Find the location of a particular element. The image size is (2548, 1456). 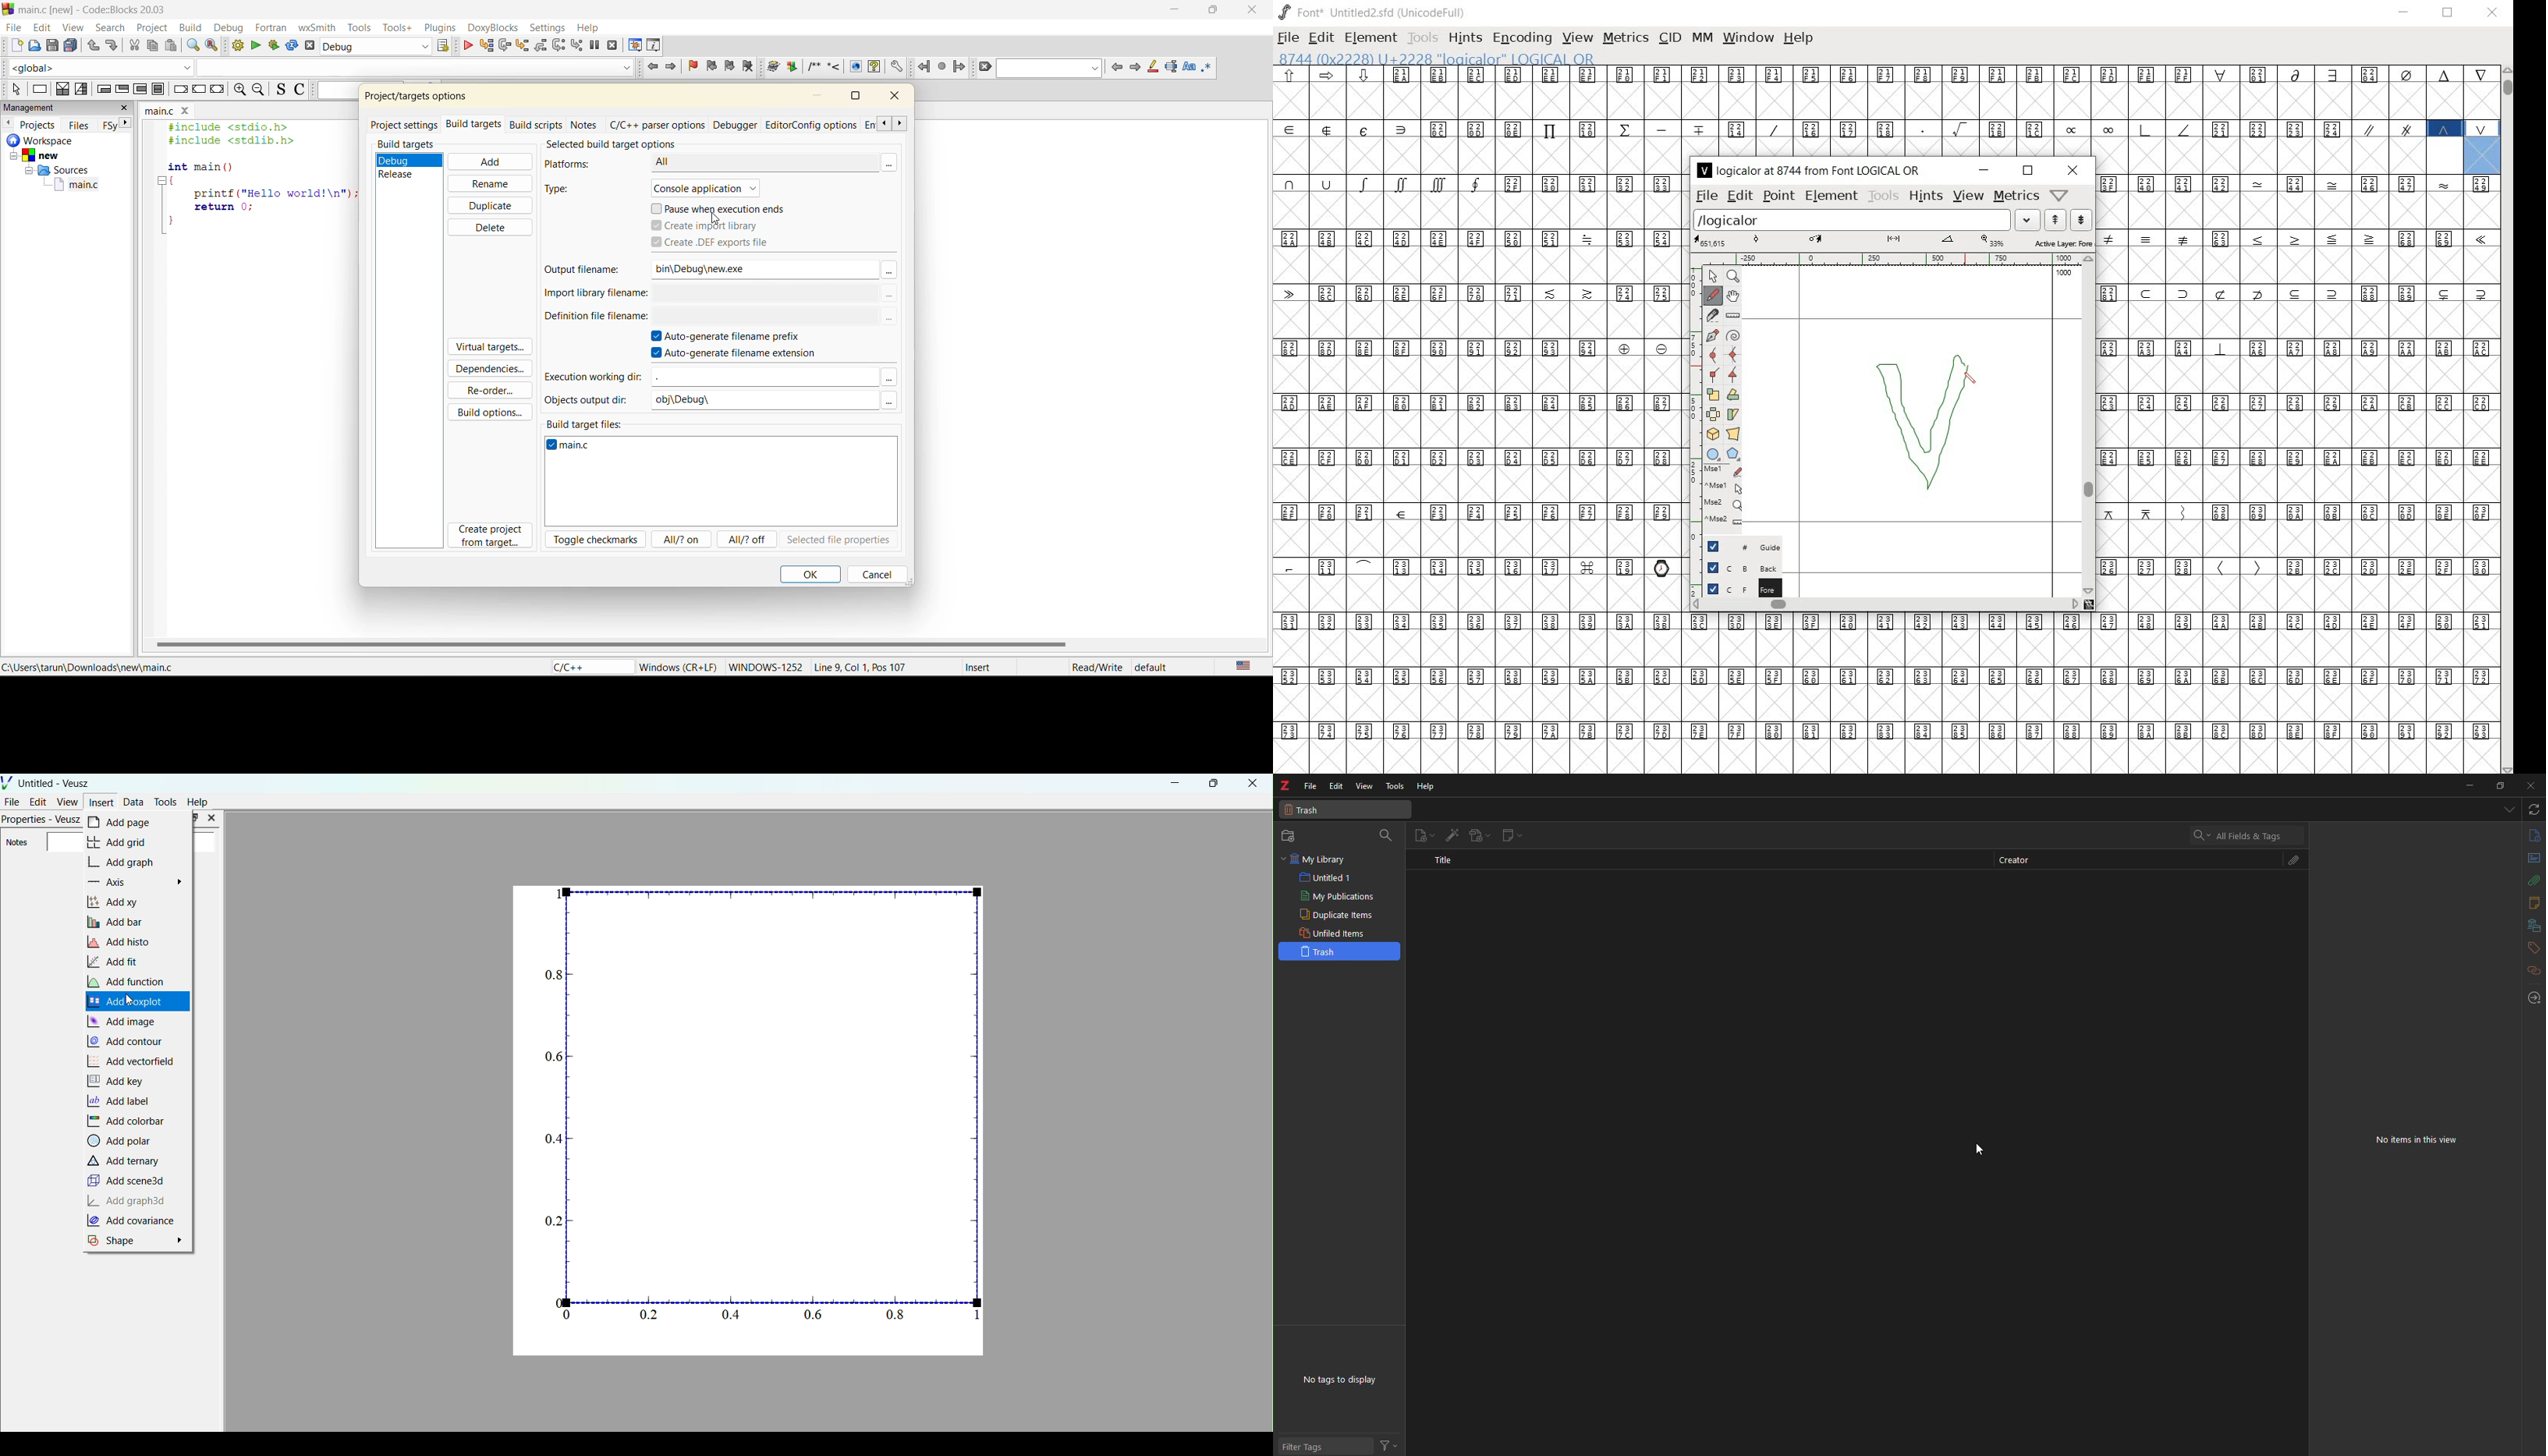

entry condition loop is located at coordinates (105, 89).